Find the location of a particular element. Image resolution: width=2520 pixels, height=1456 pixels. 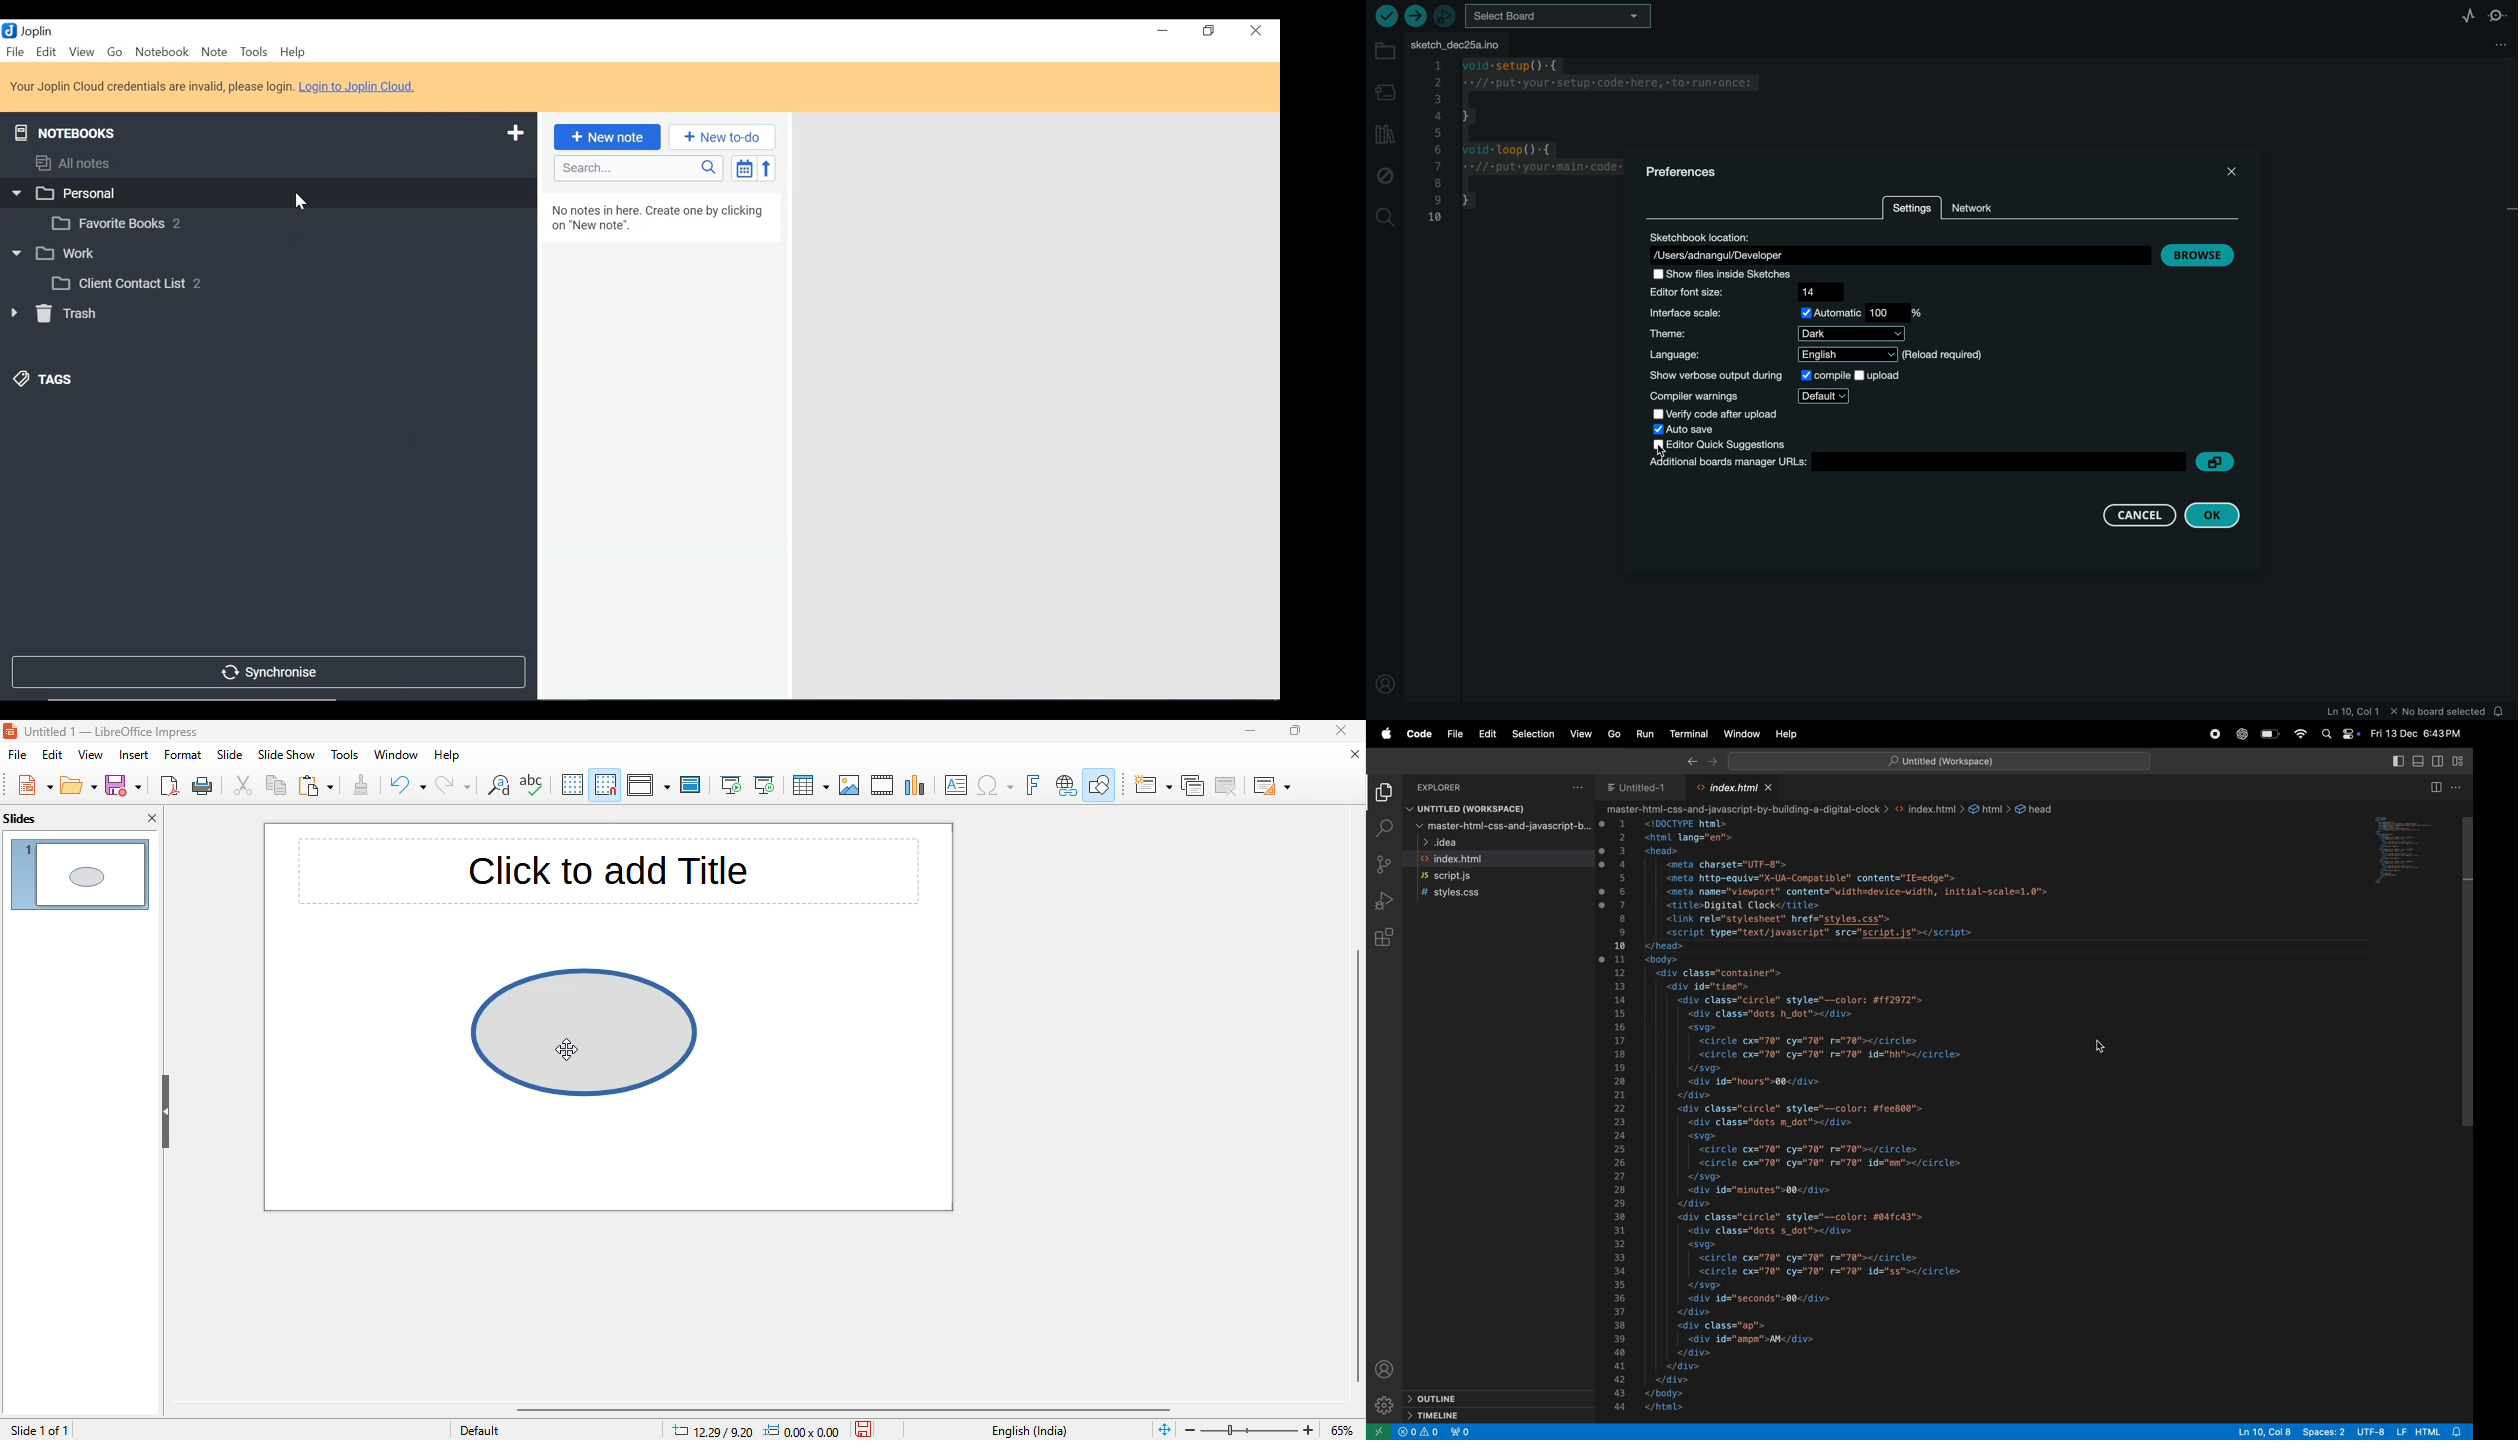

start from current slide is located at coordinates (764, 785).